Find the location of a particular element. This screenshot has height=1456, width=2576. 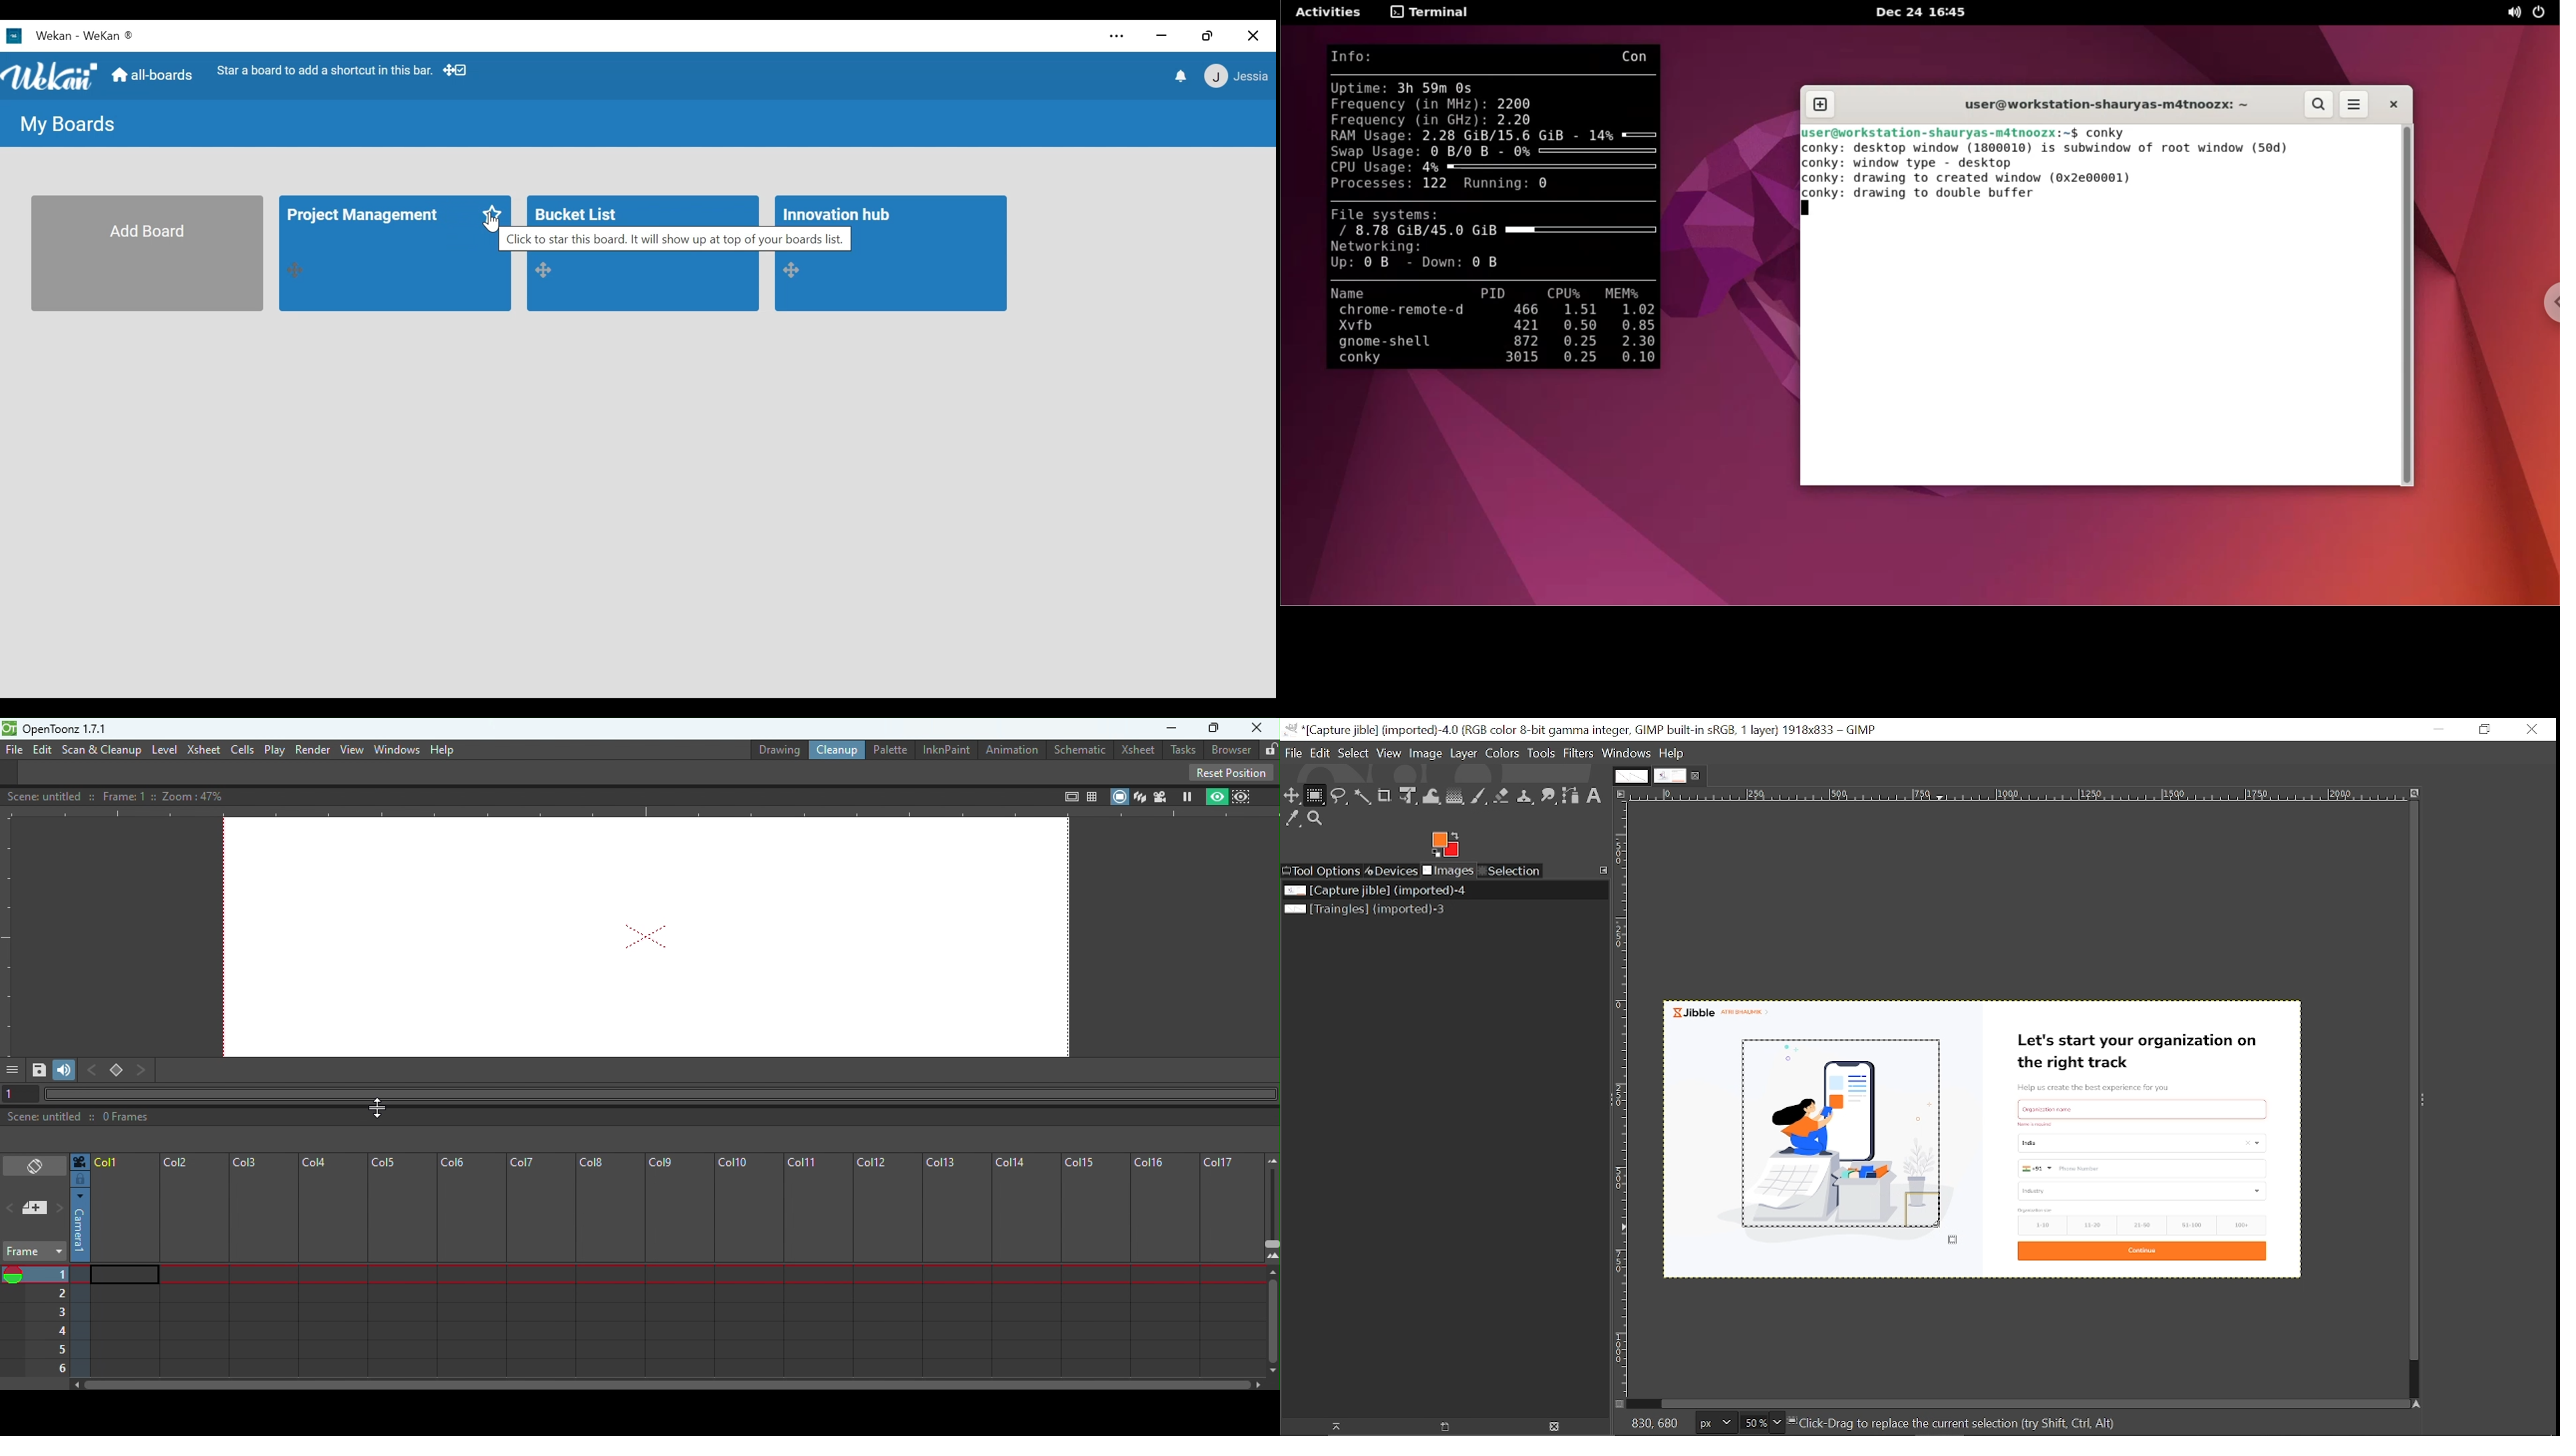

Board Title is located at coordinates (365, 217).